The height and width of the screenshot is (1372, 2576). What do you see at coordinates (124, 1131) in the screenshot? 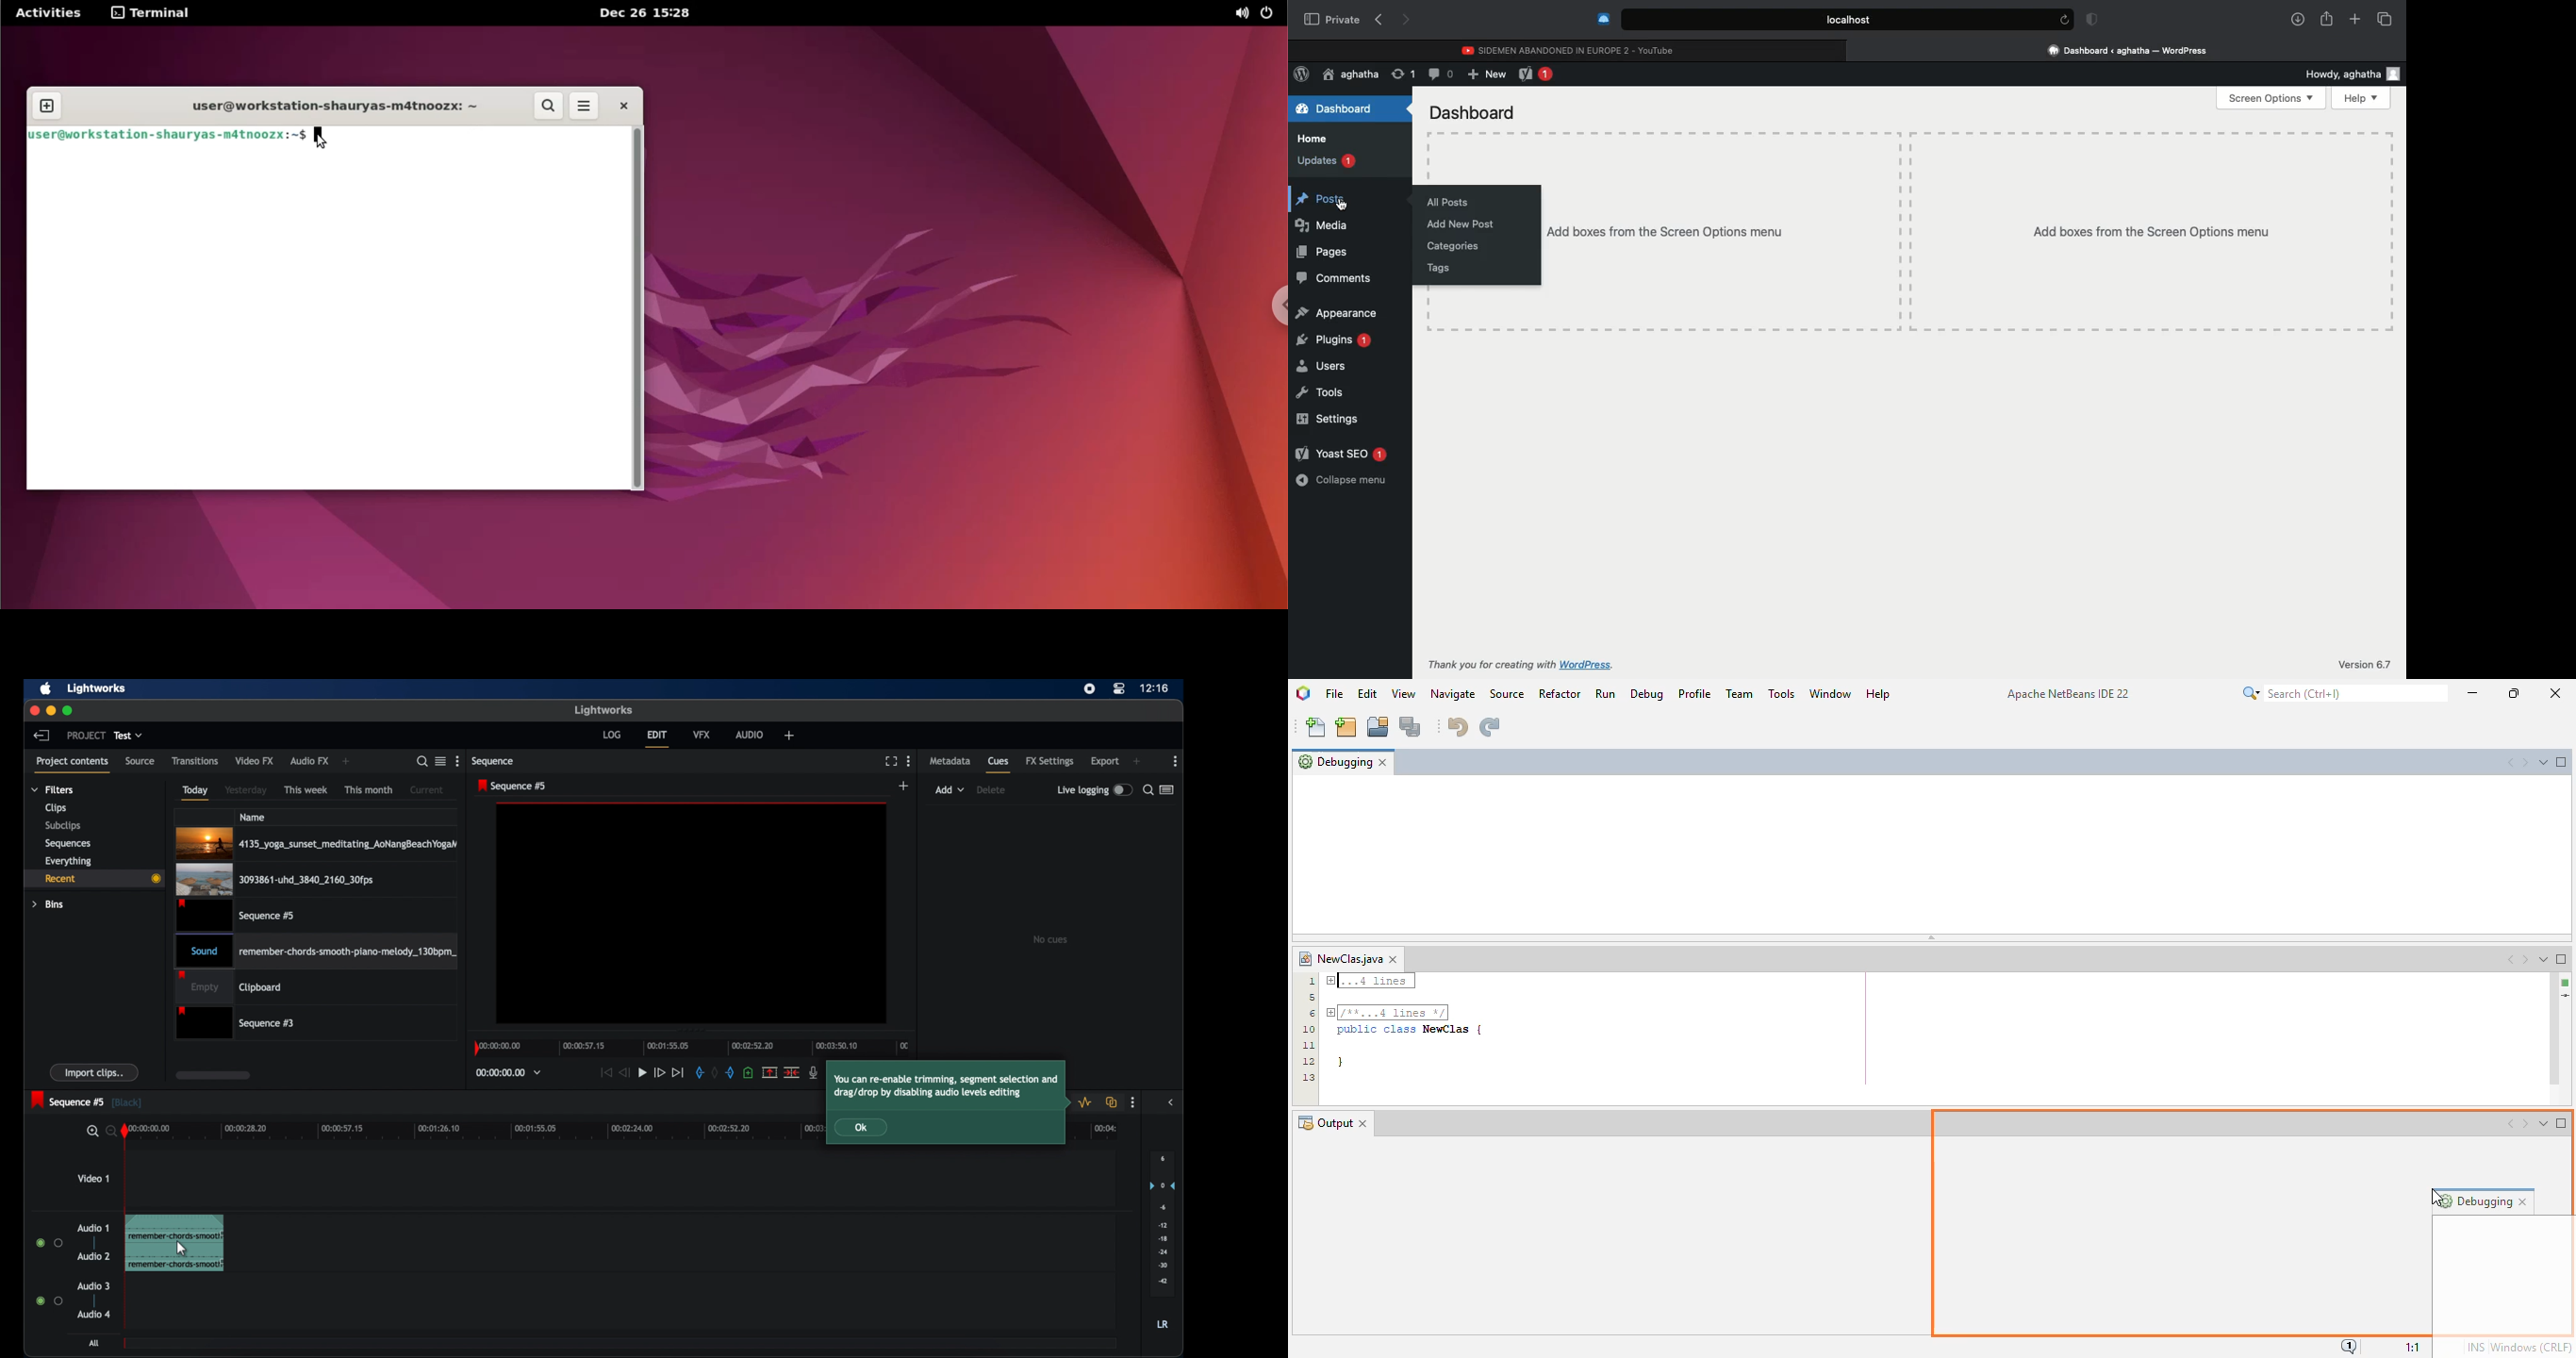
I see `playhead` at bounding box center [124, 1131].